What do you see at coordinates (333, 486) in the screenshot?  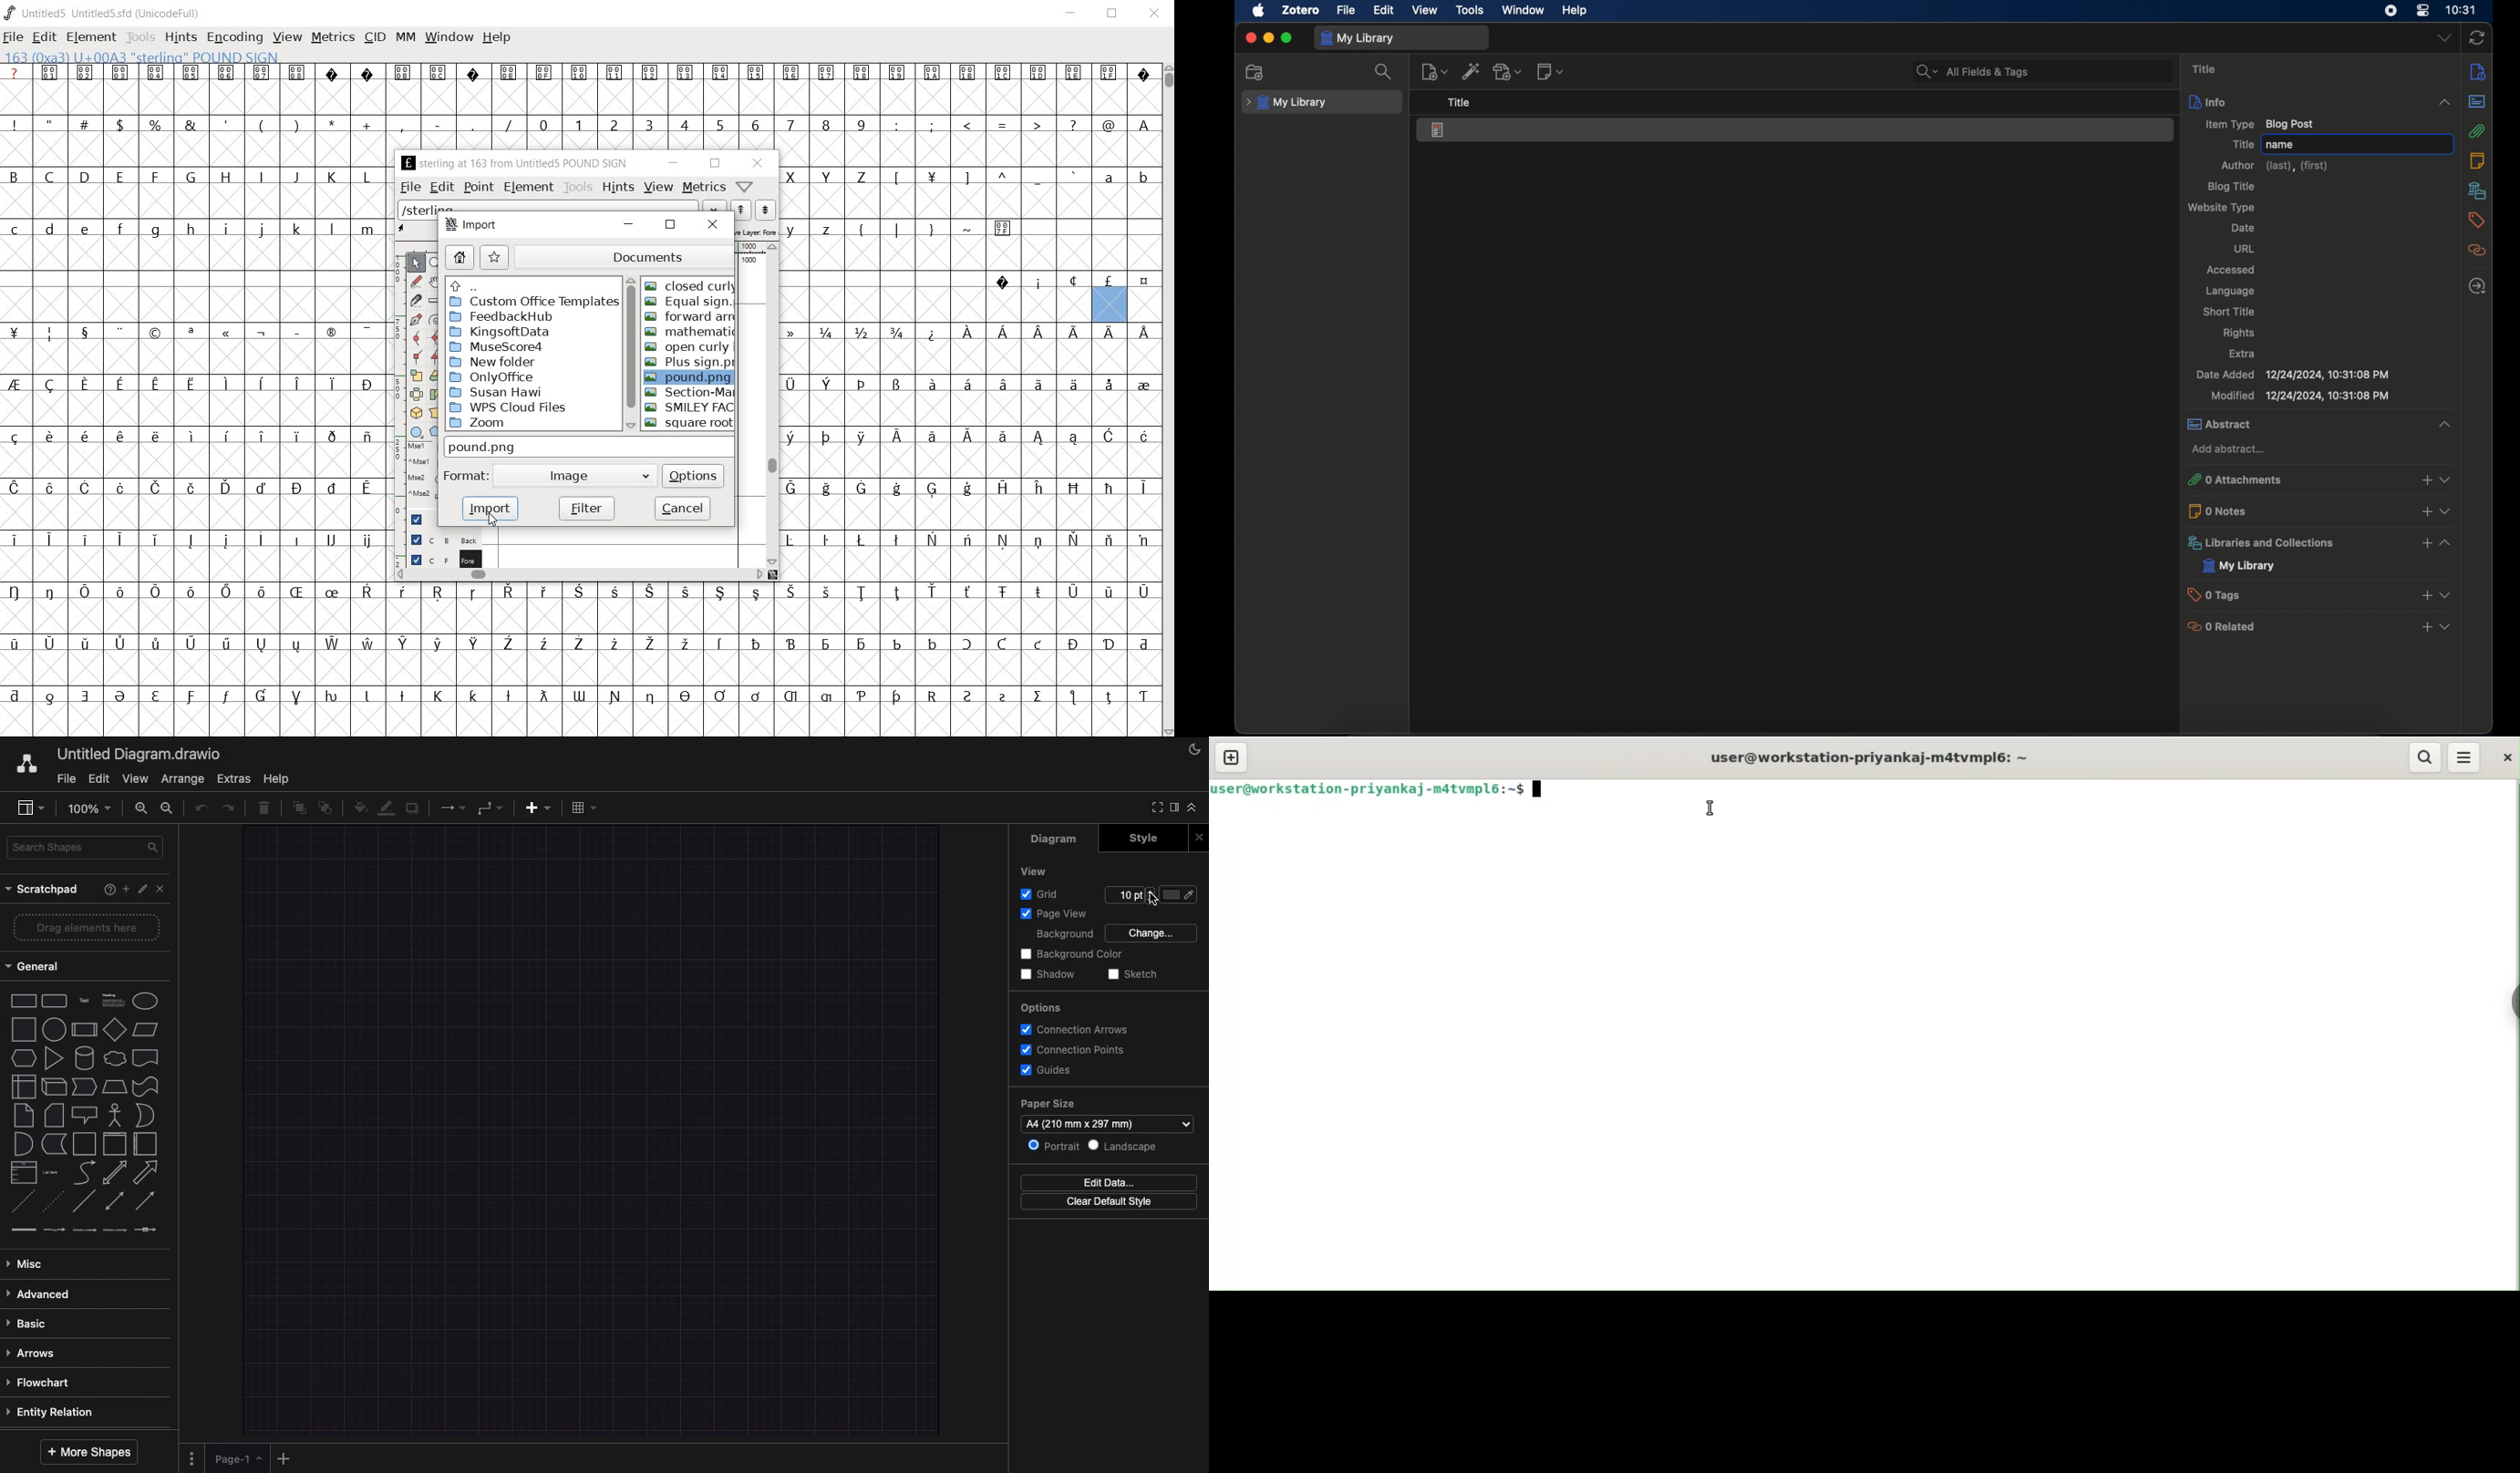 I see `Symbol` at bounding box center [333, 486].